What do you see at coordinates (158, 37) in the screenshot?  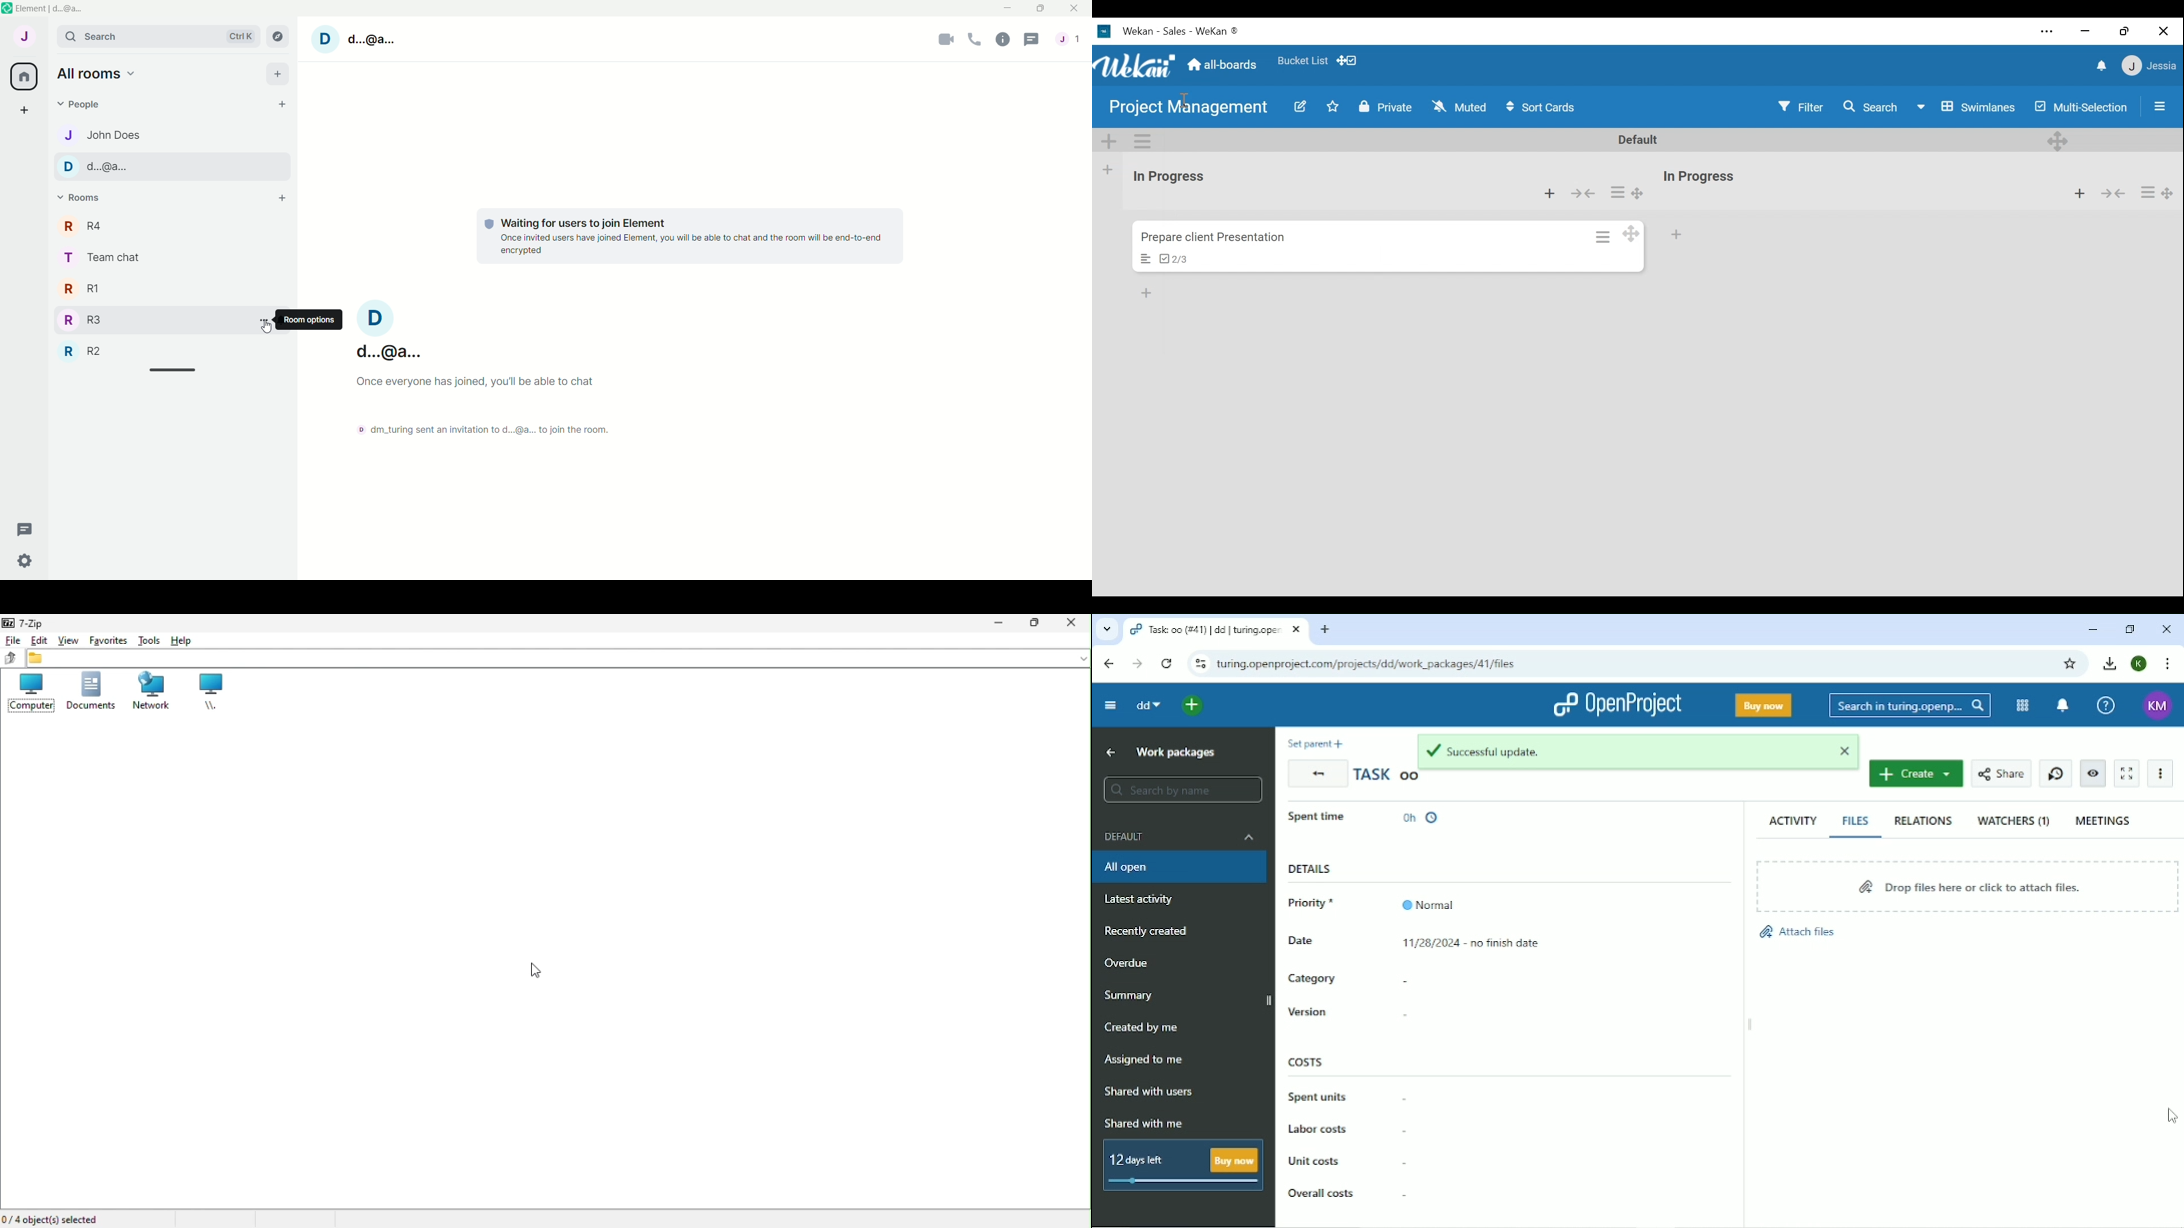 I see `search` at bounding box center [158, 37].